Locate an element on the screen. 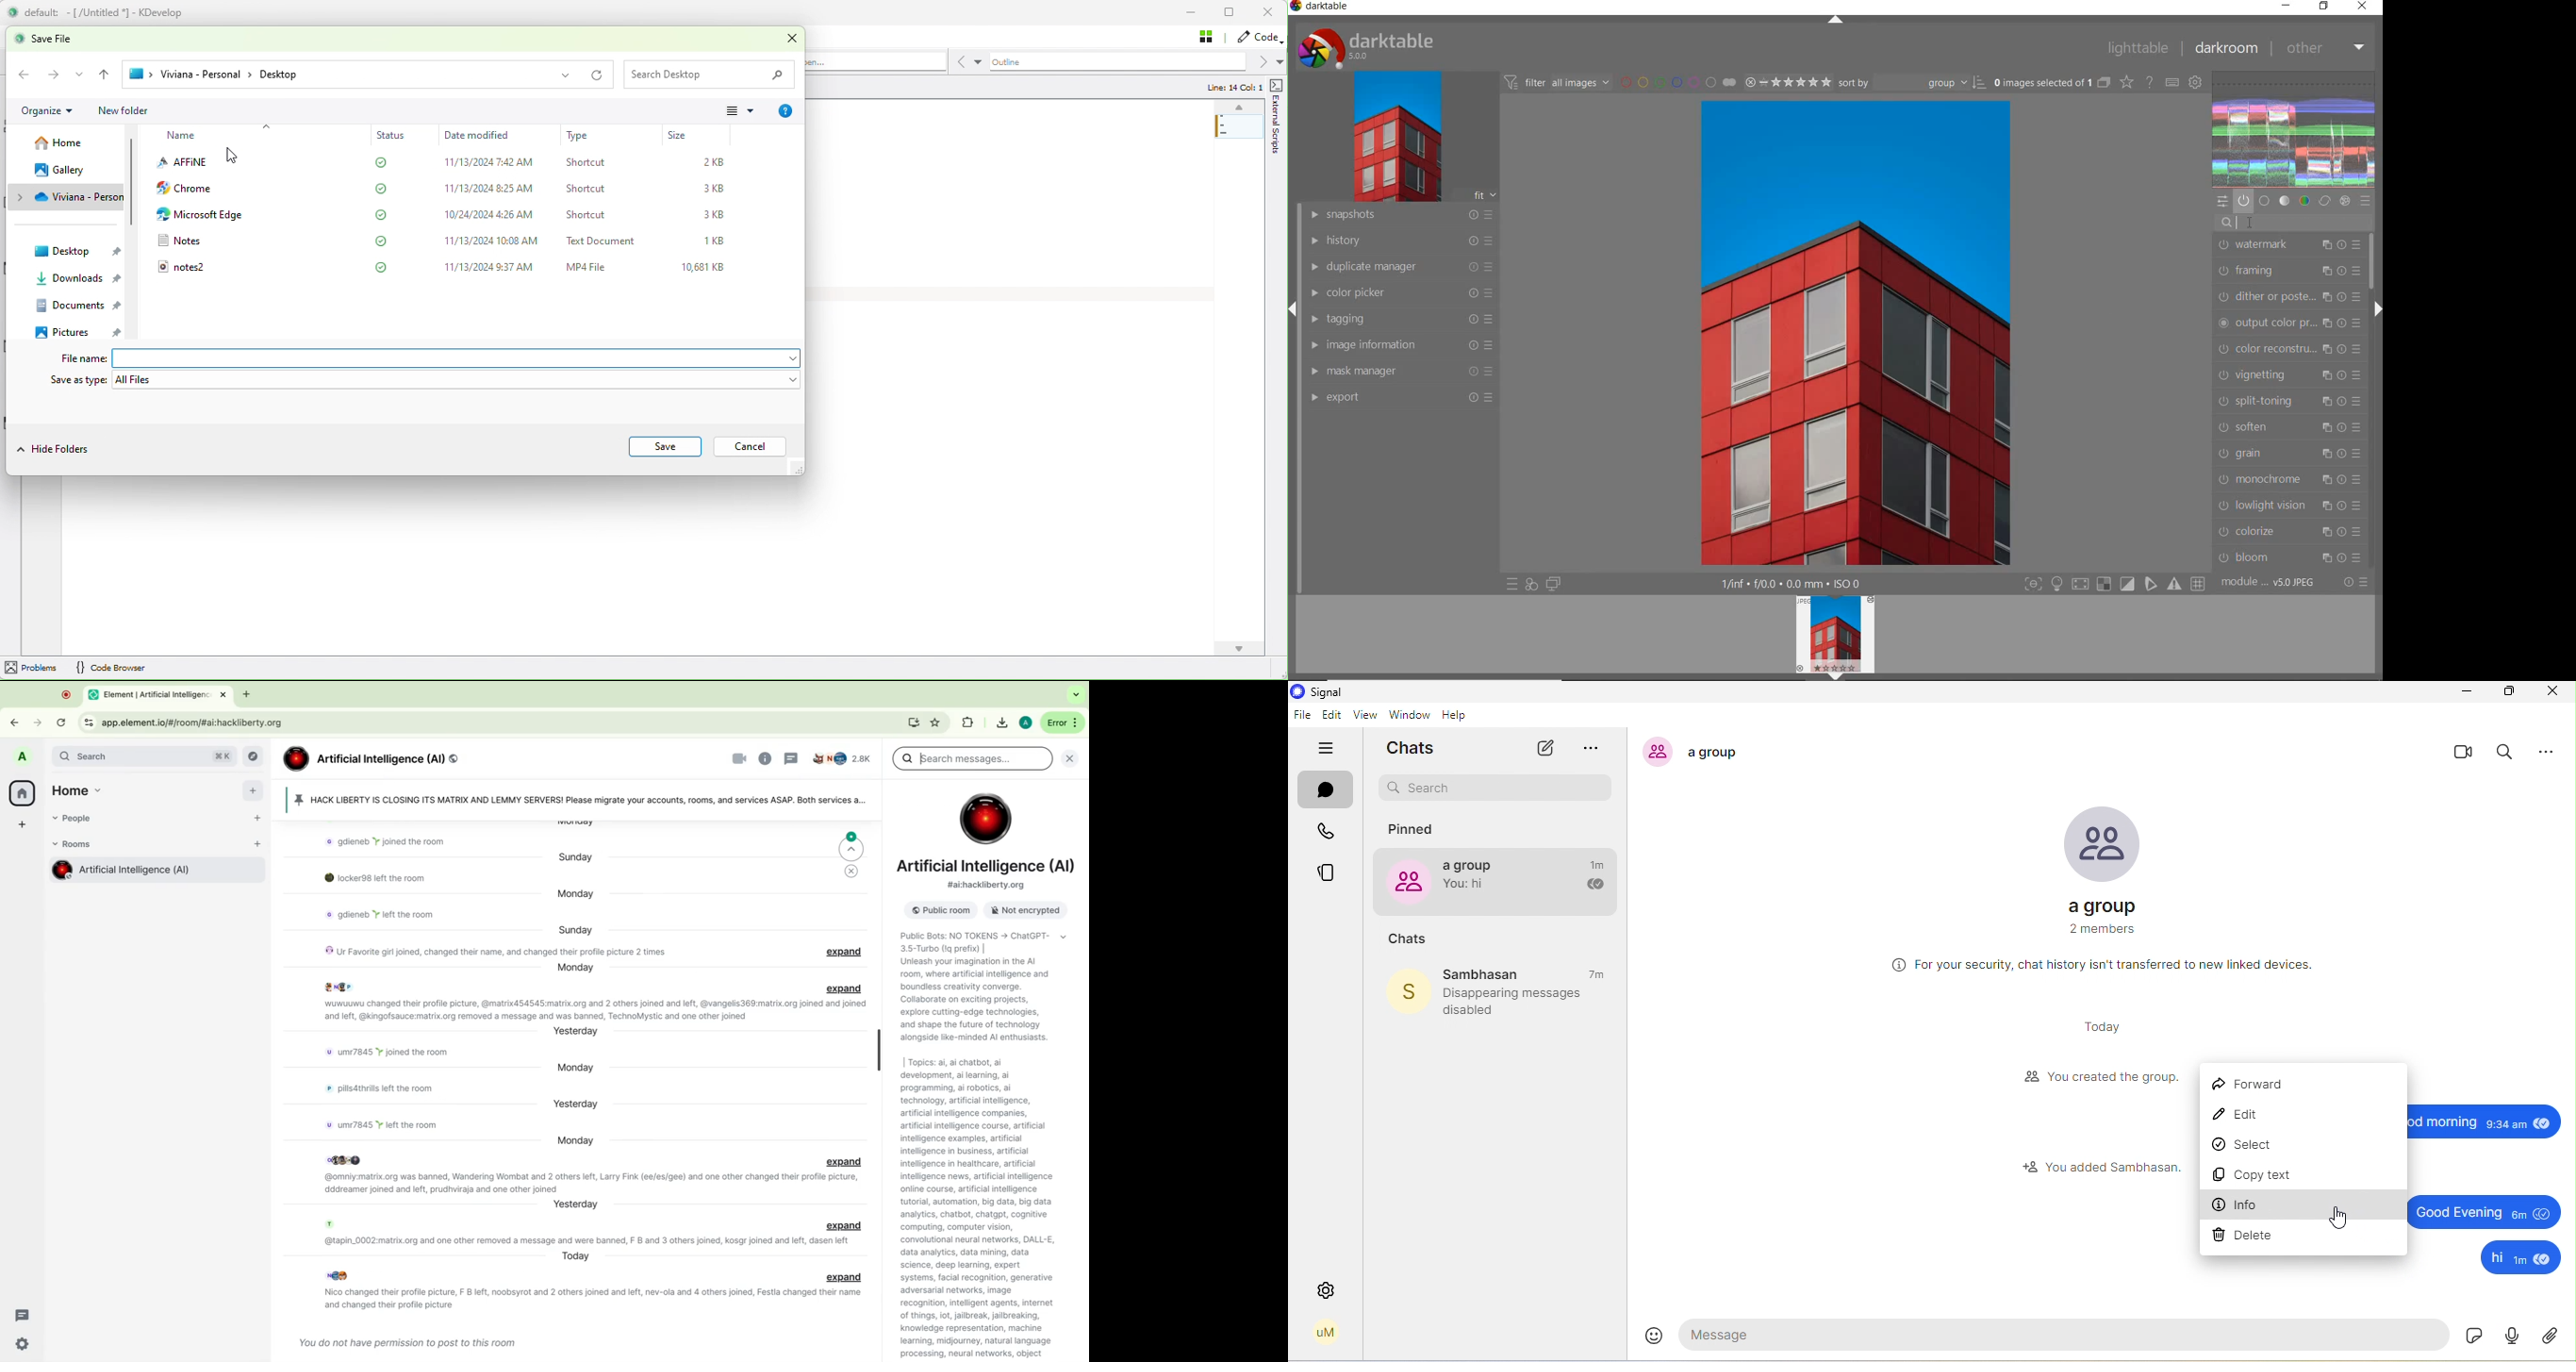  url is located at coordinates (196, 723).